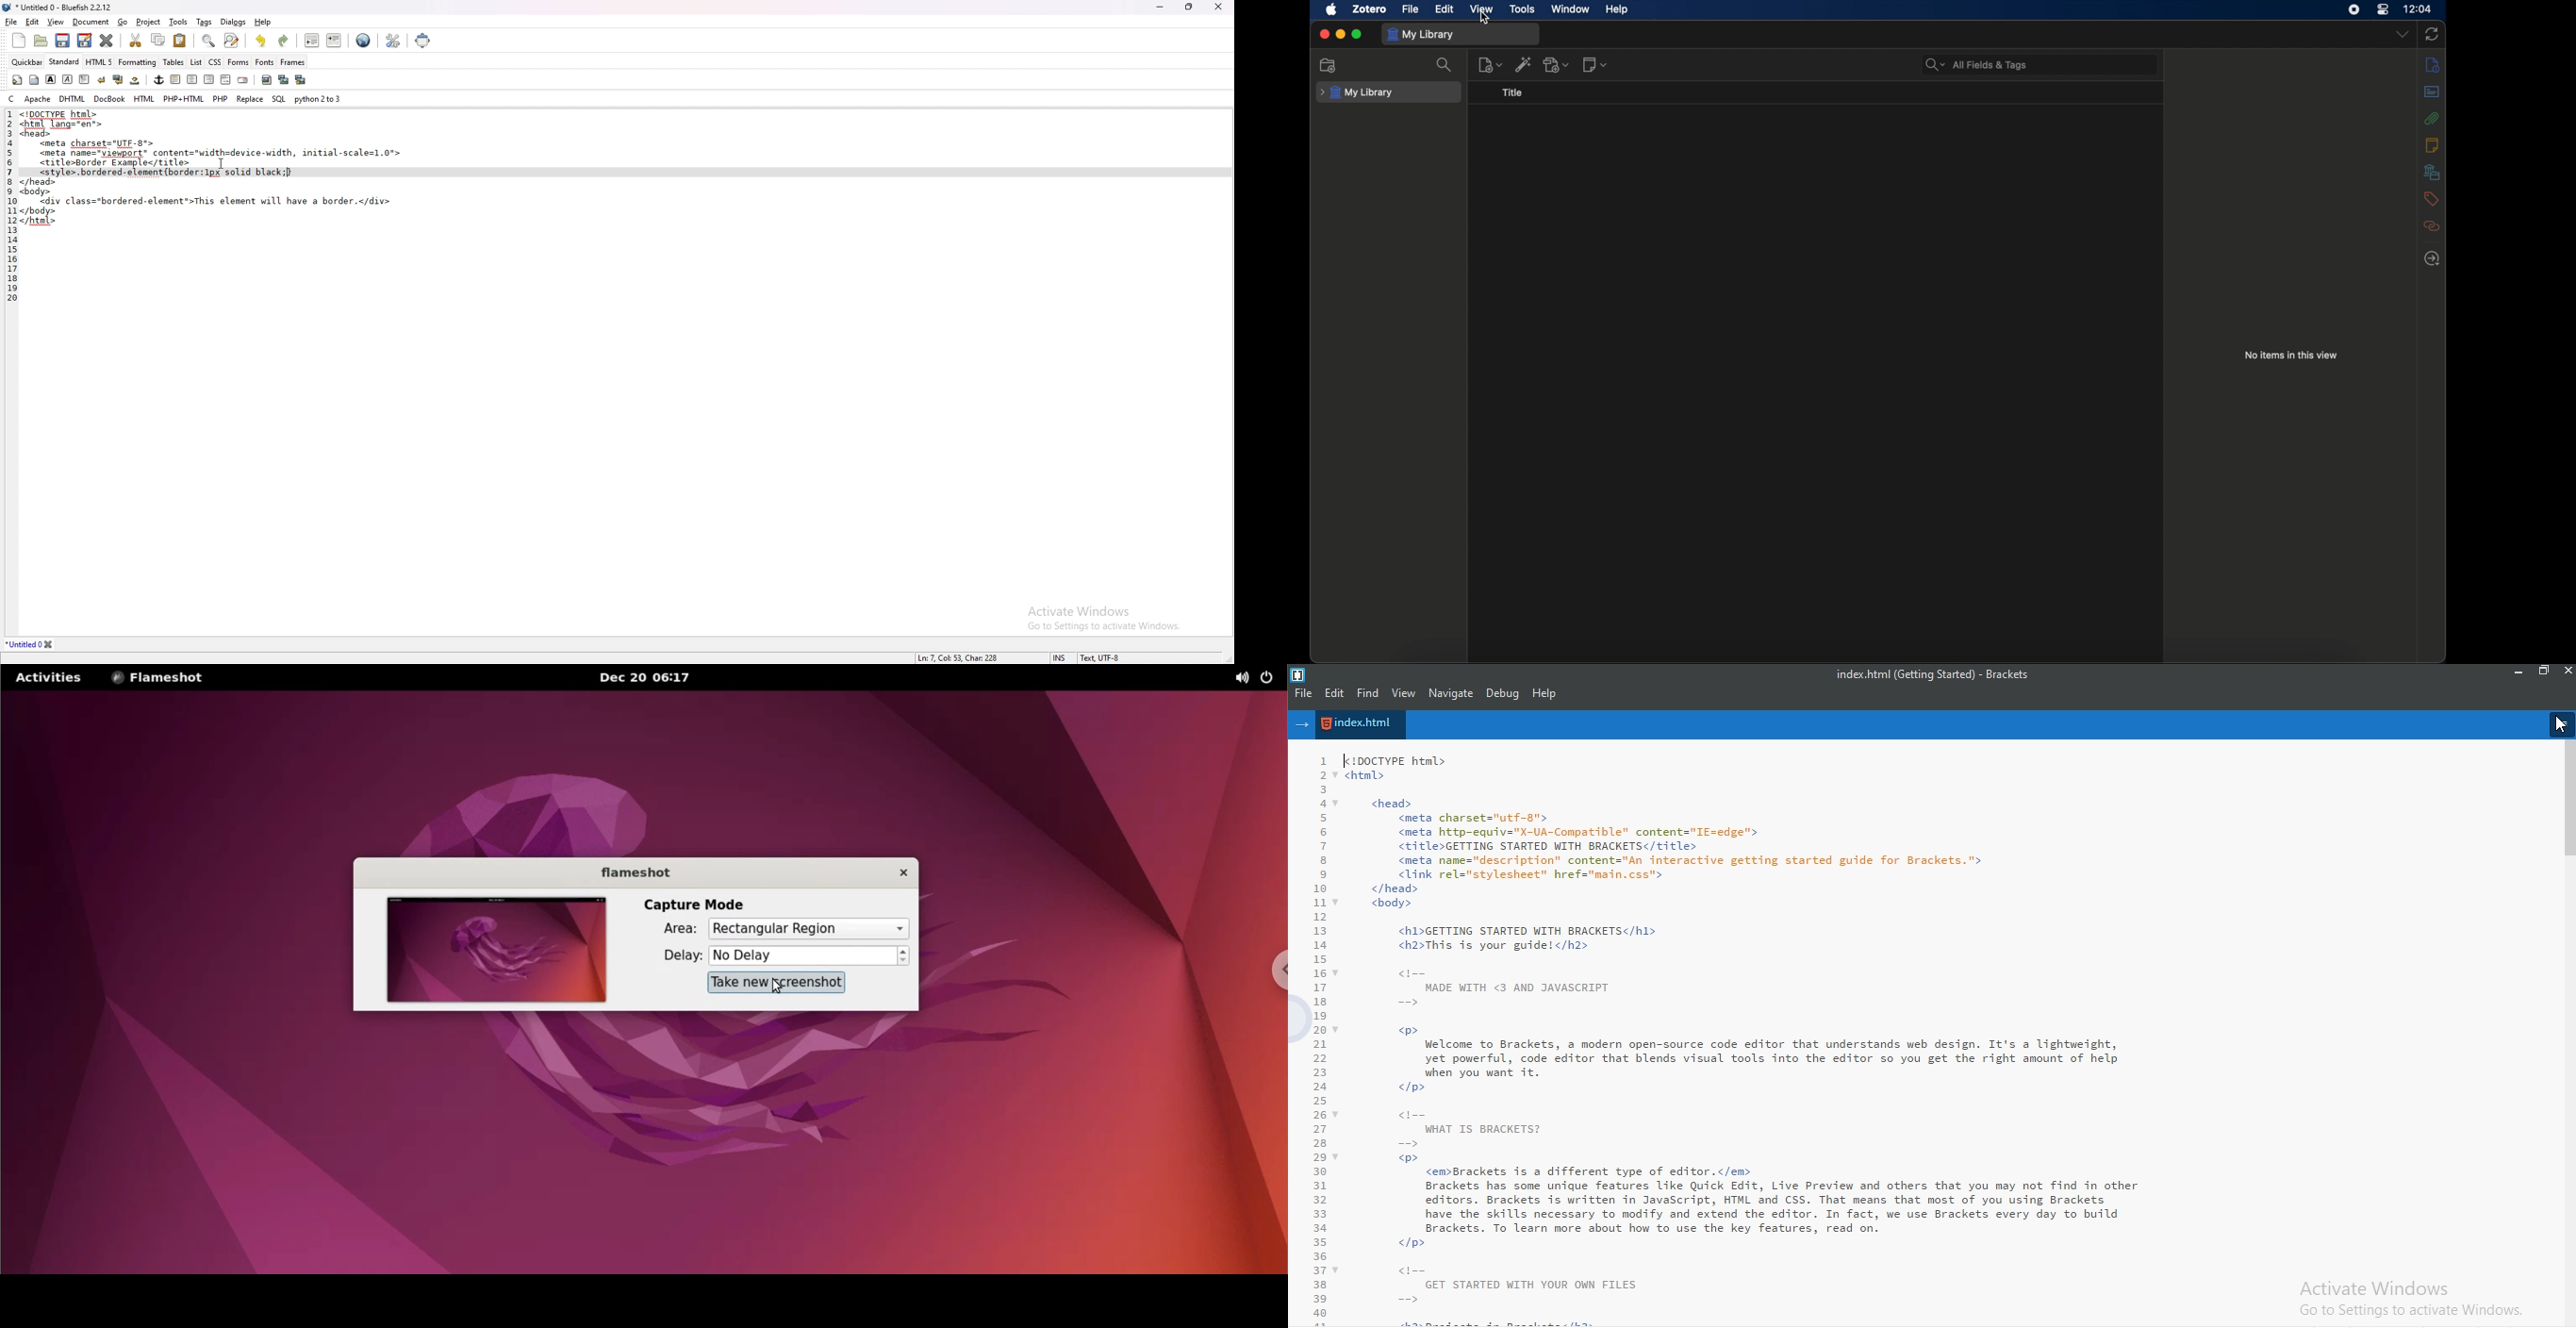 This screenshot has width=2576, height=1344. I want to click on INS, so click(1062, 658).